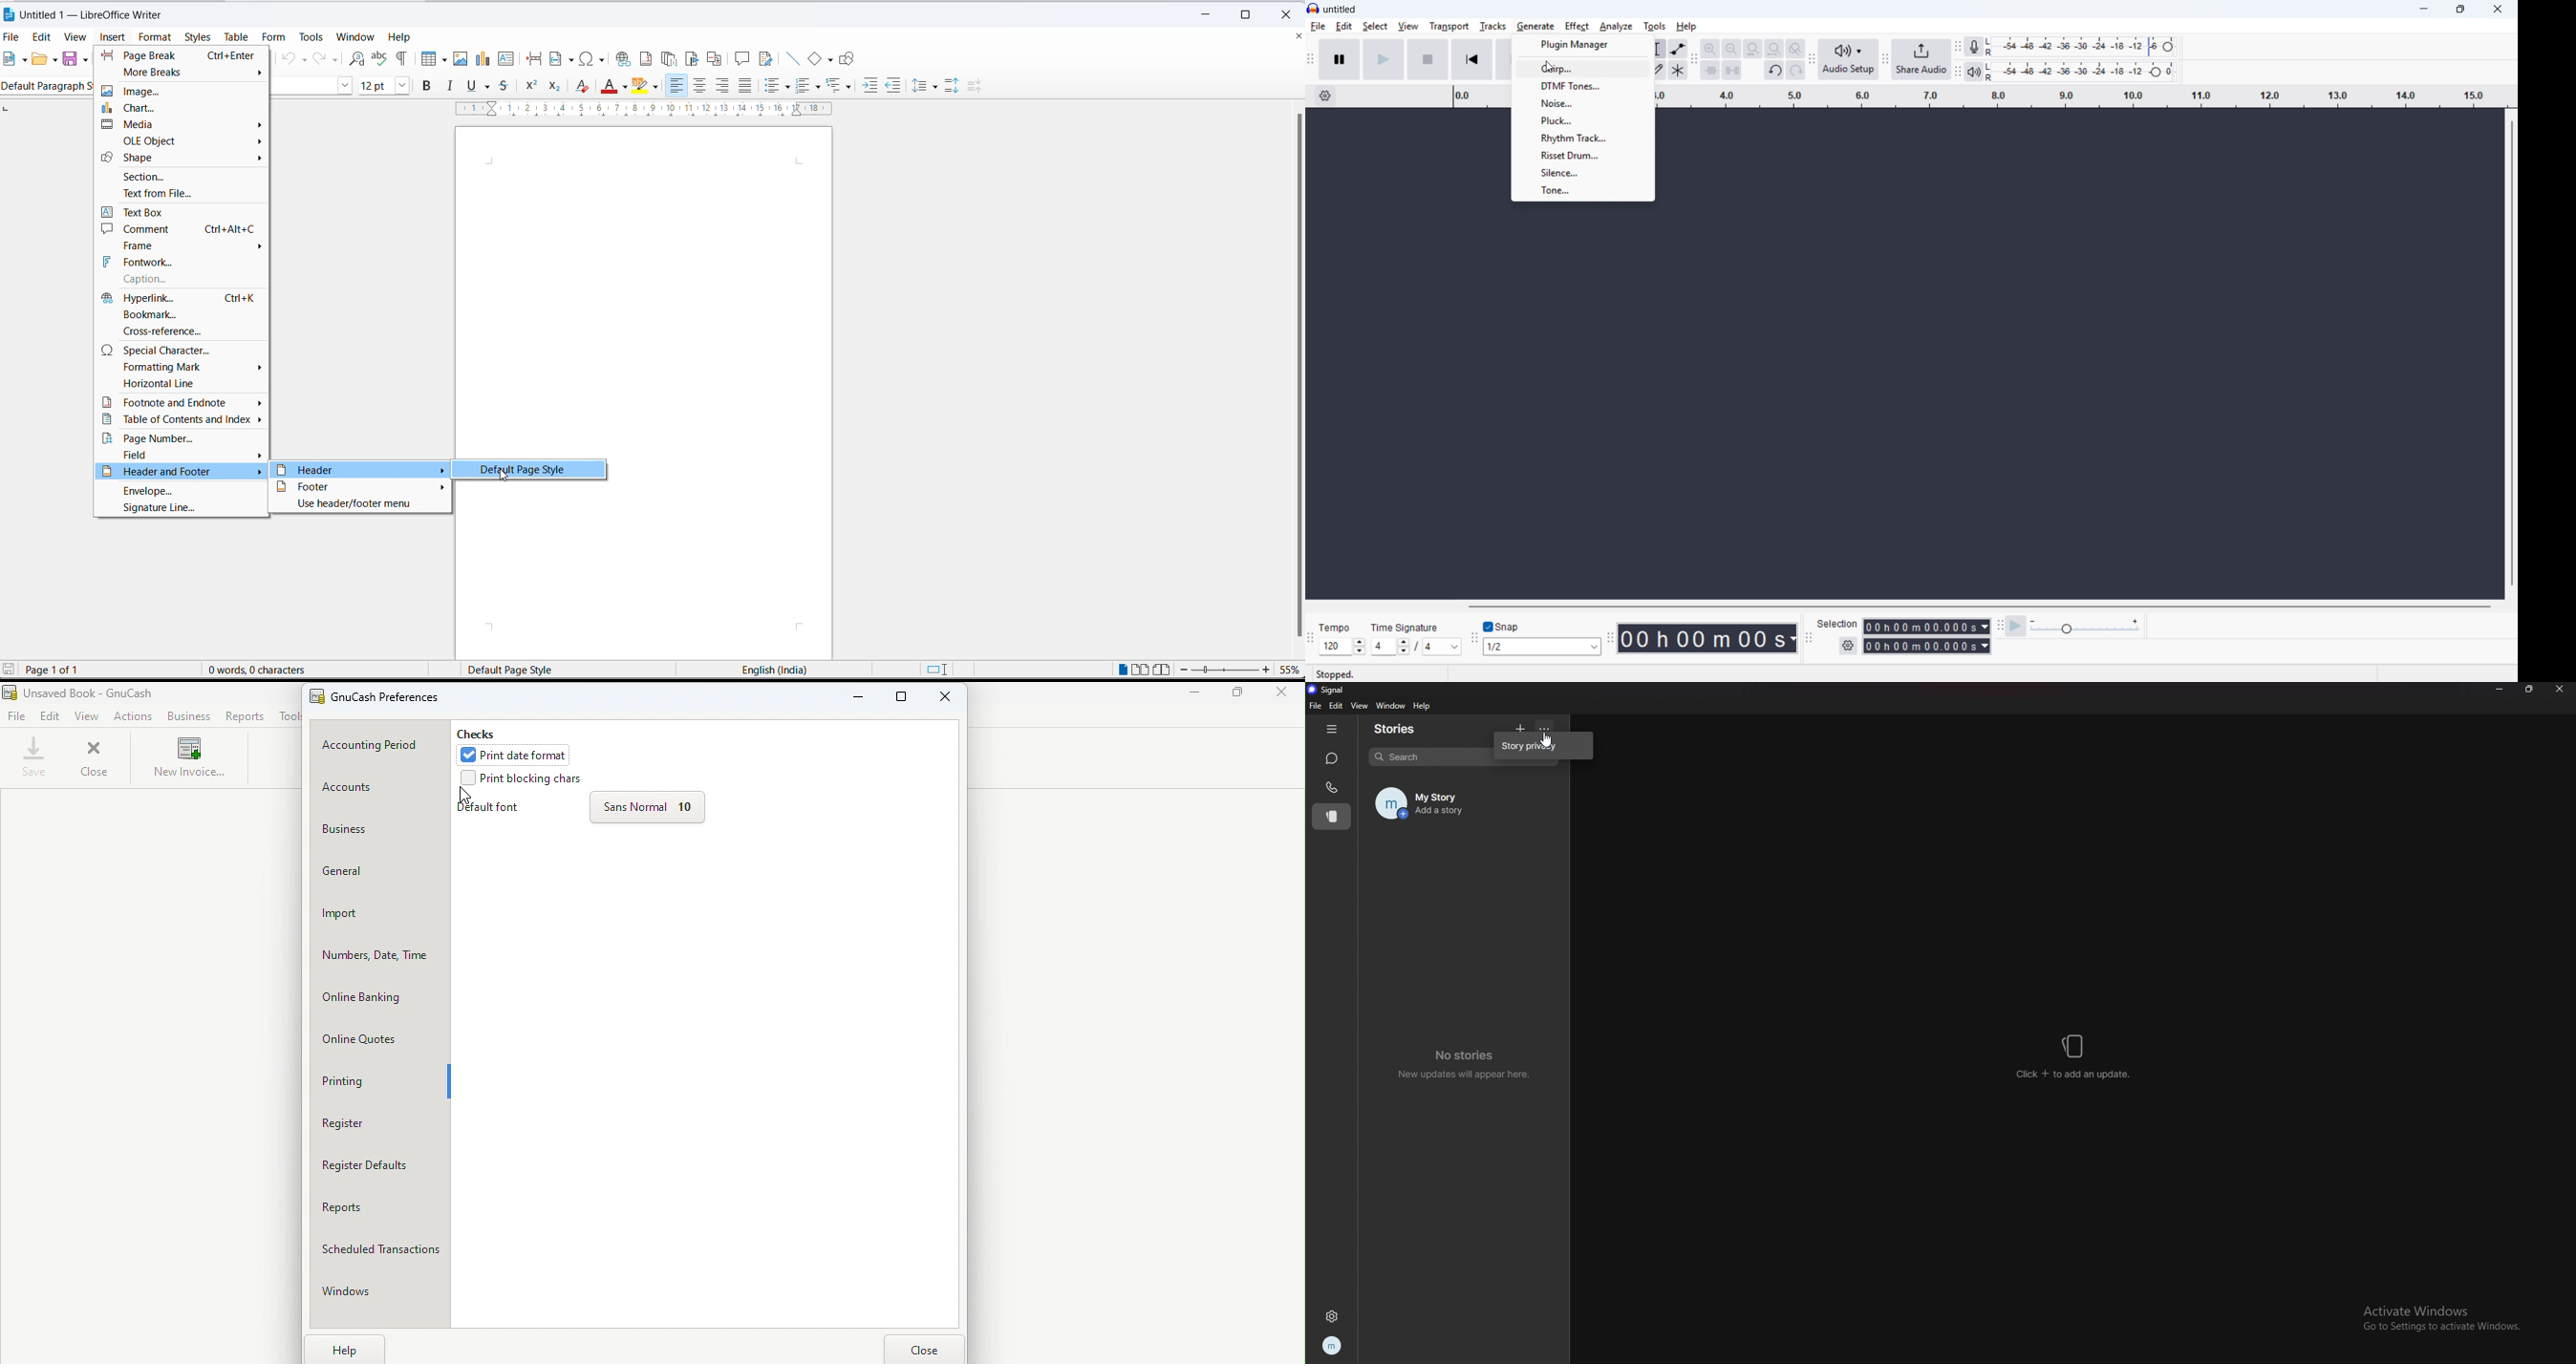  I want to click on Selection end time, so click(1927, 646).